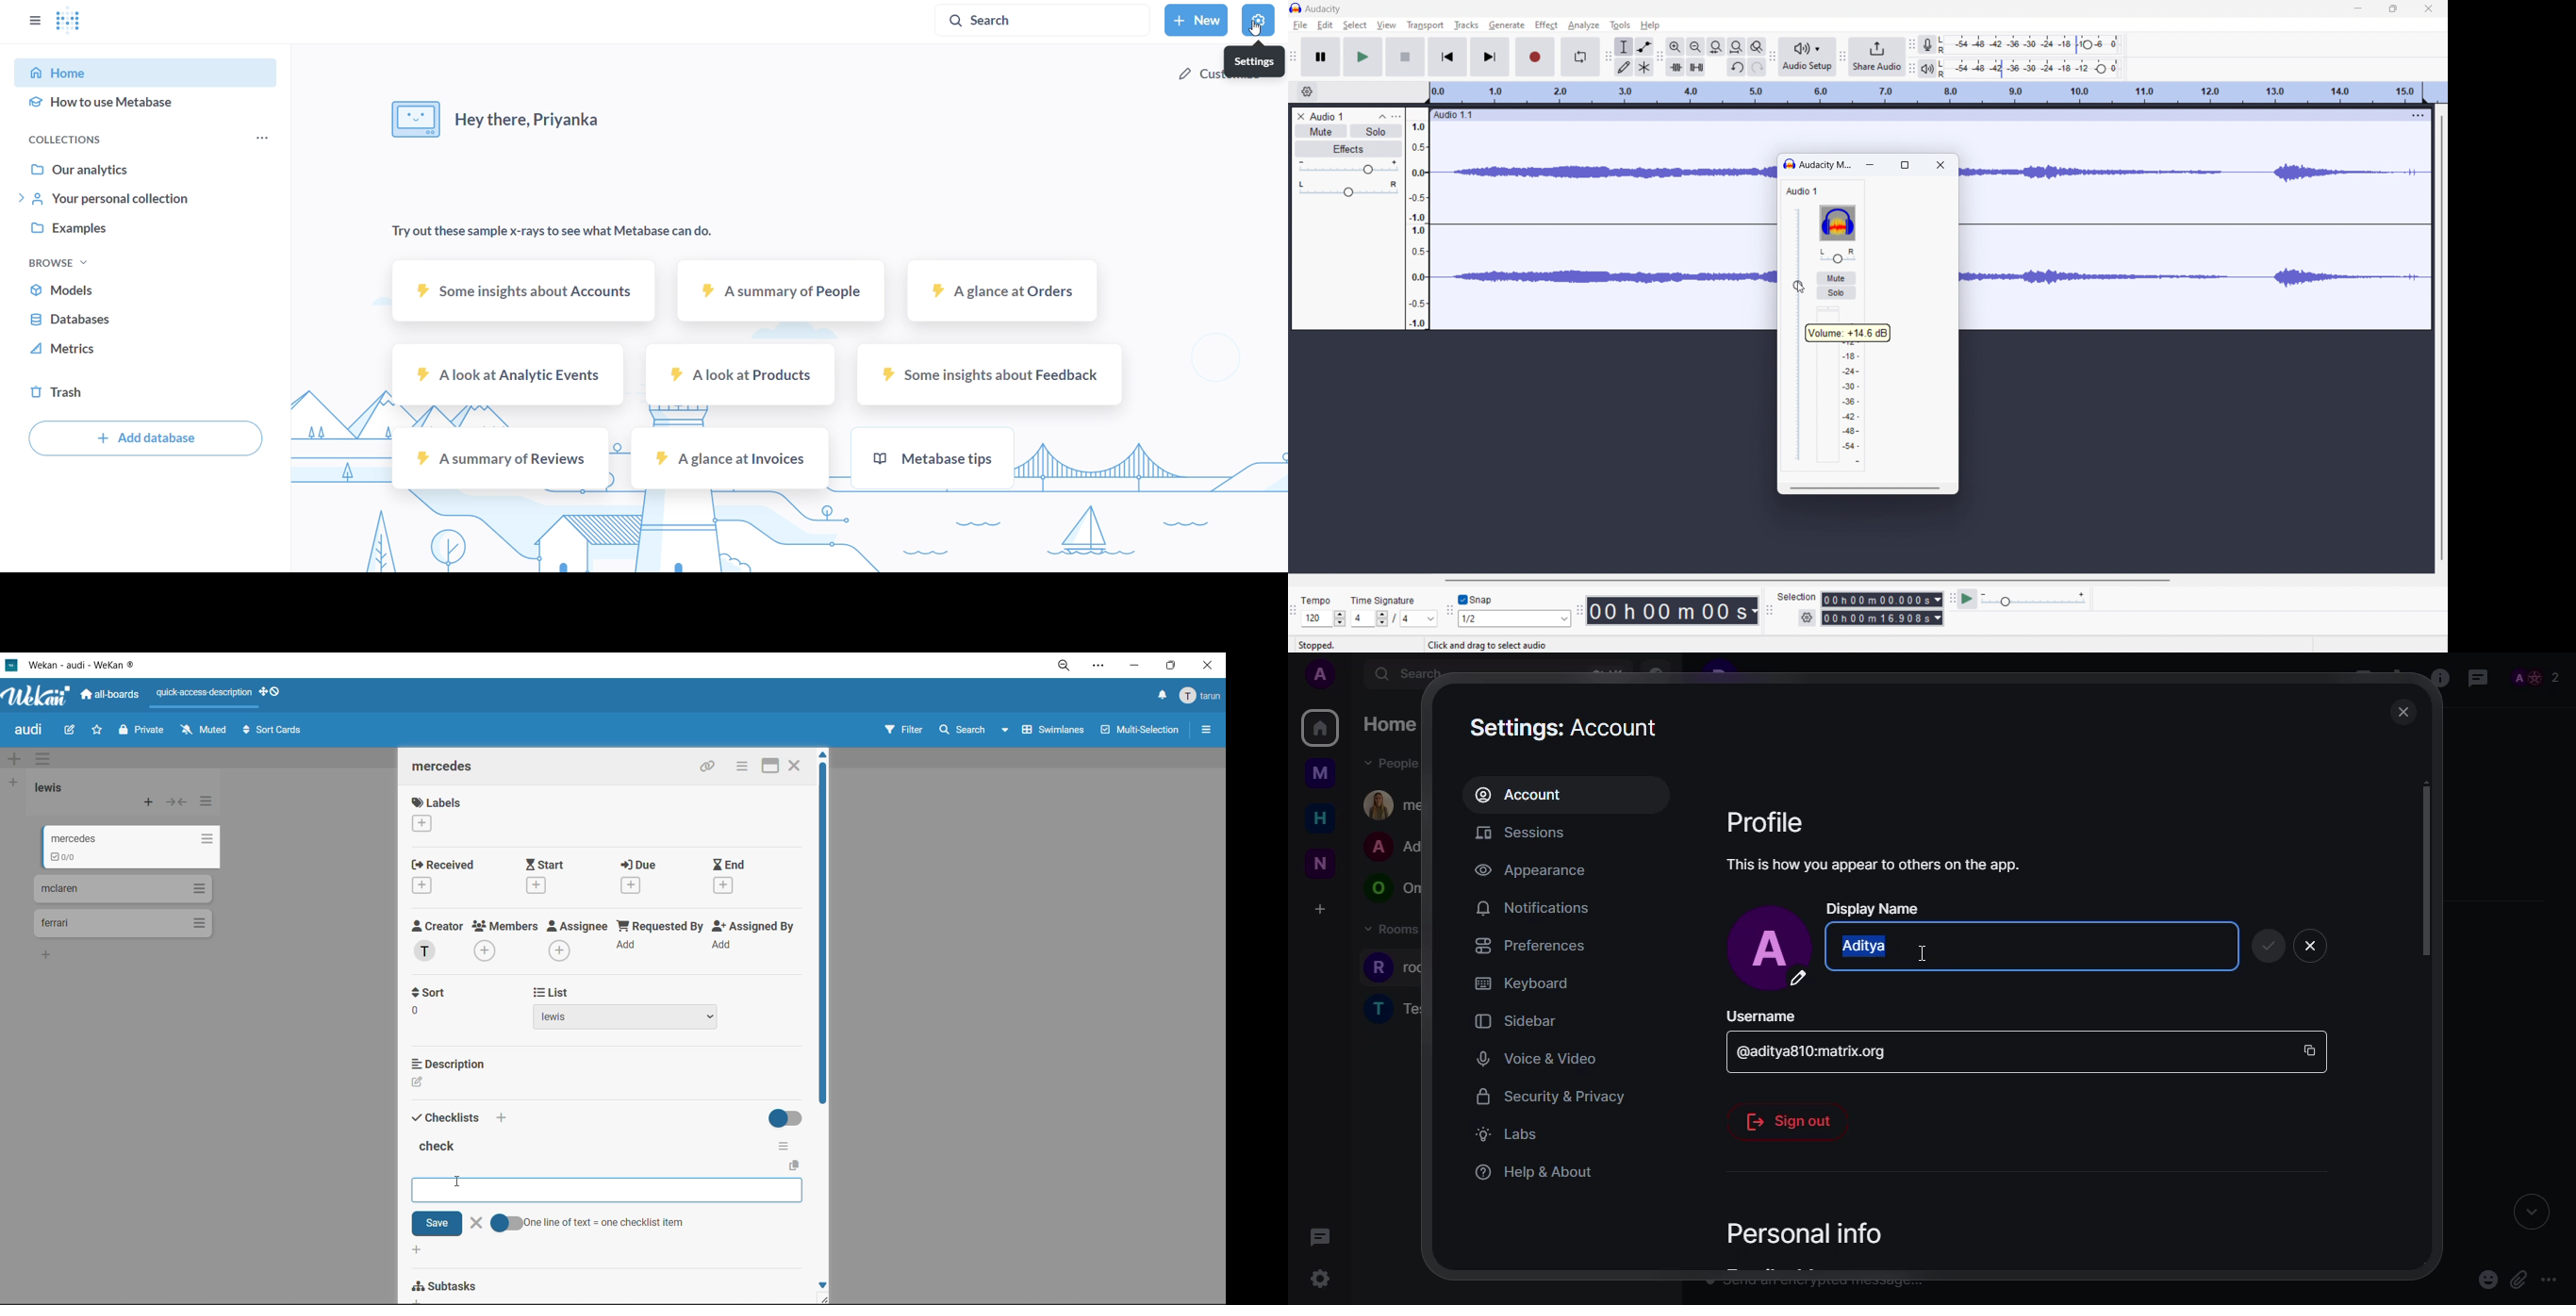 The image size is (2576, 1316). Describe the element at coordinates (1221, 72) in the screenshot. I see `customize` at that location.